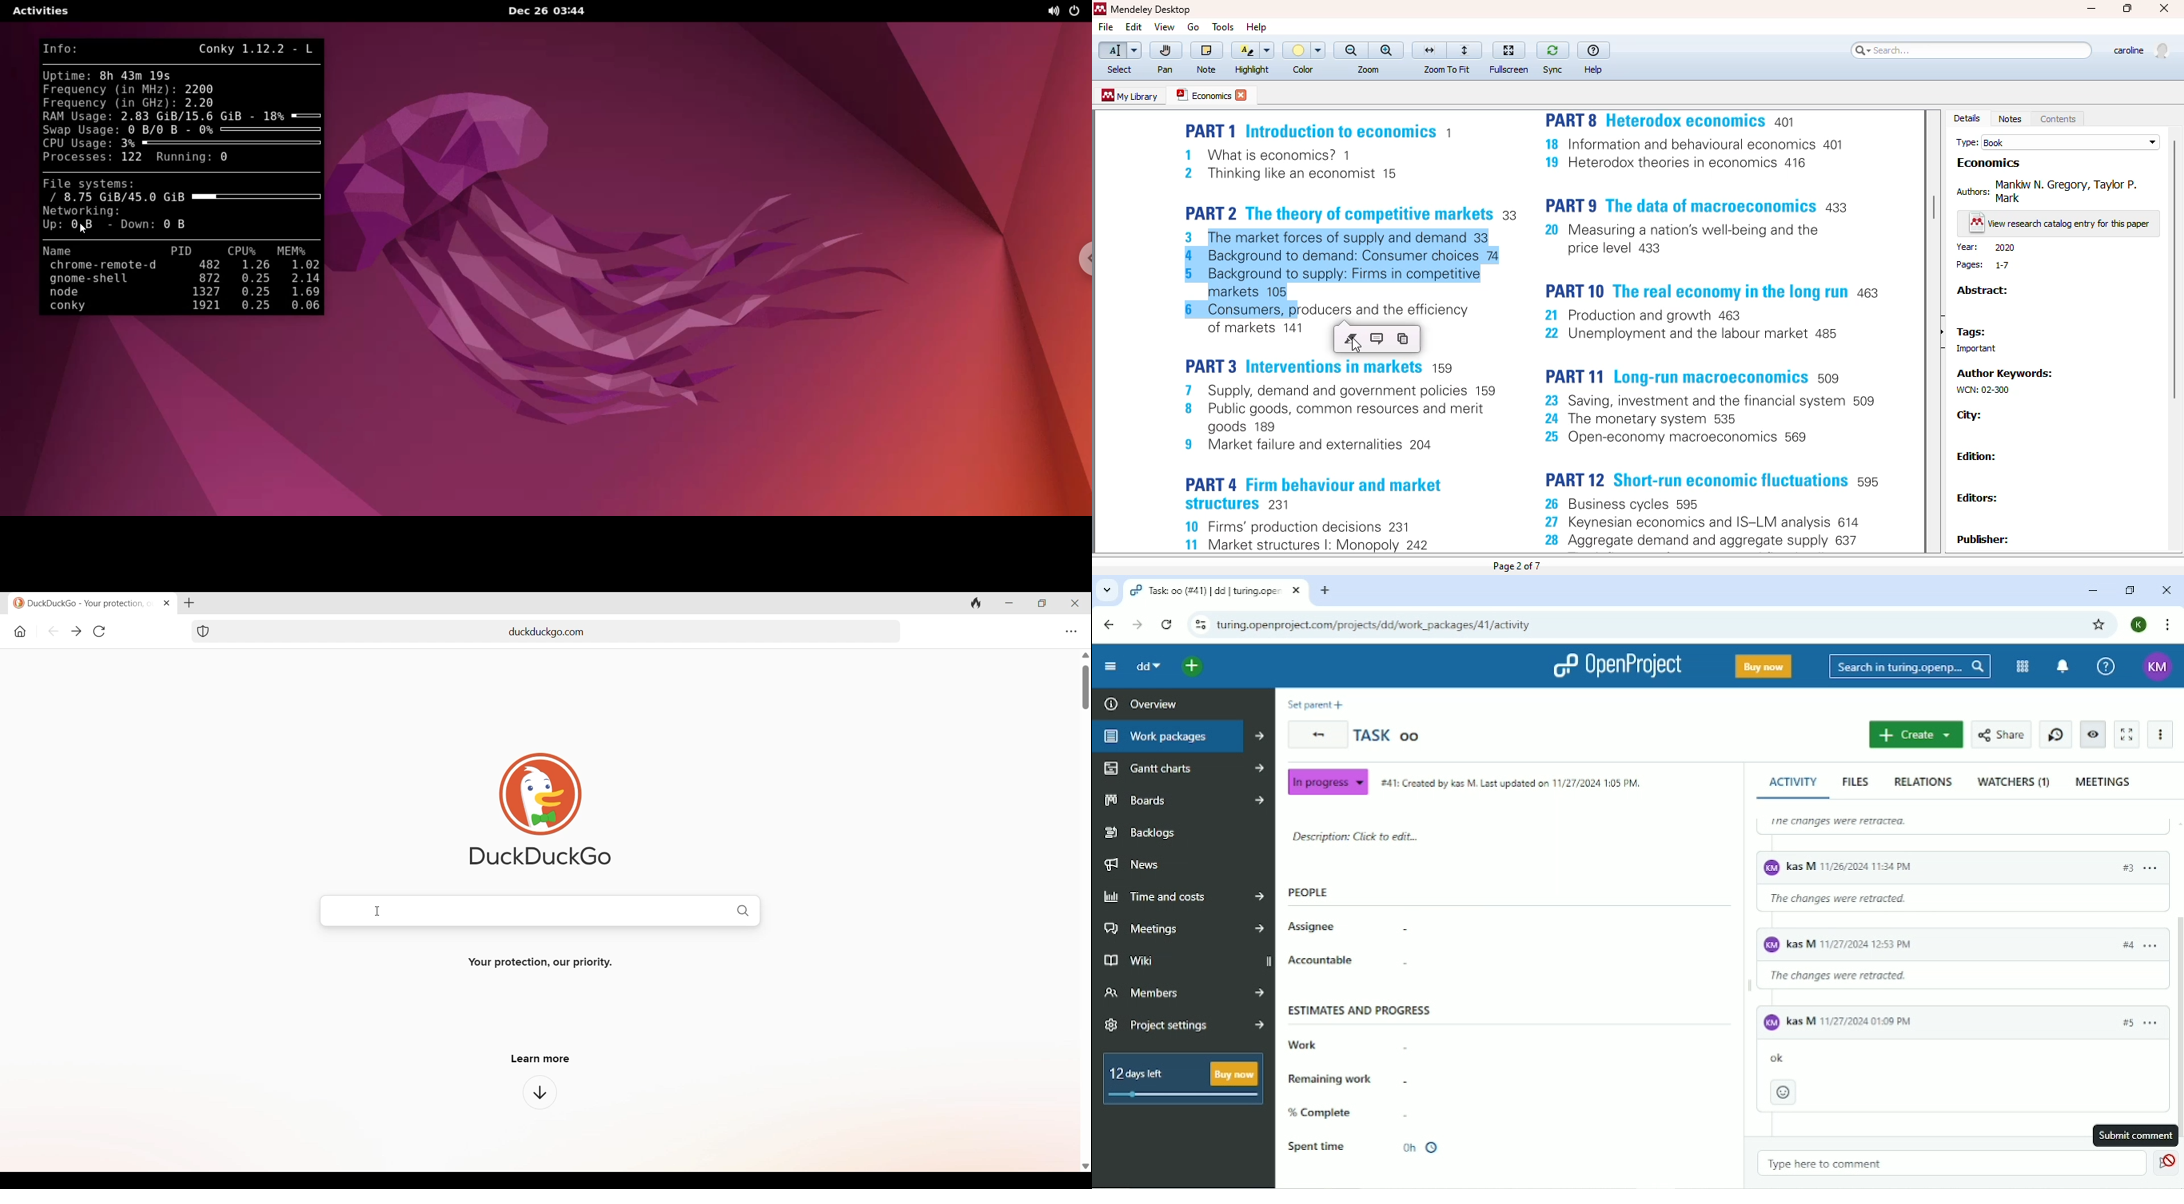  I want to click on fit to width, so click(1429, 50).